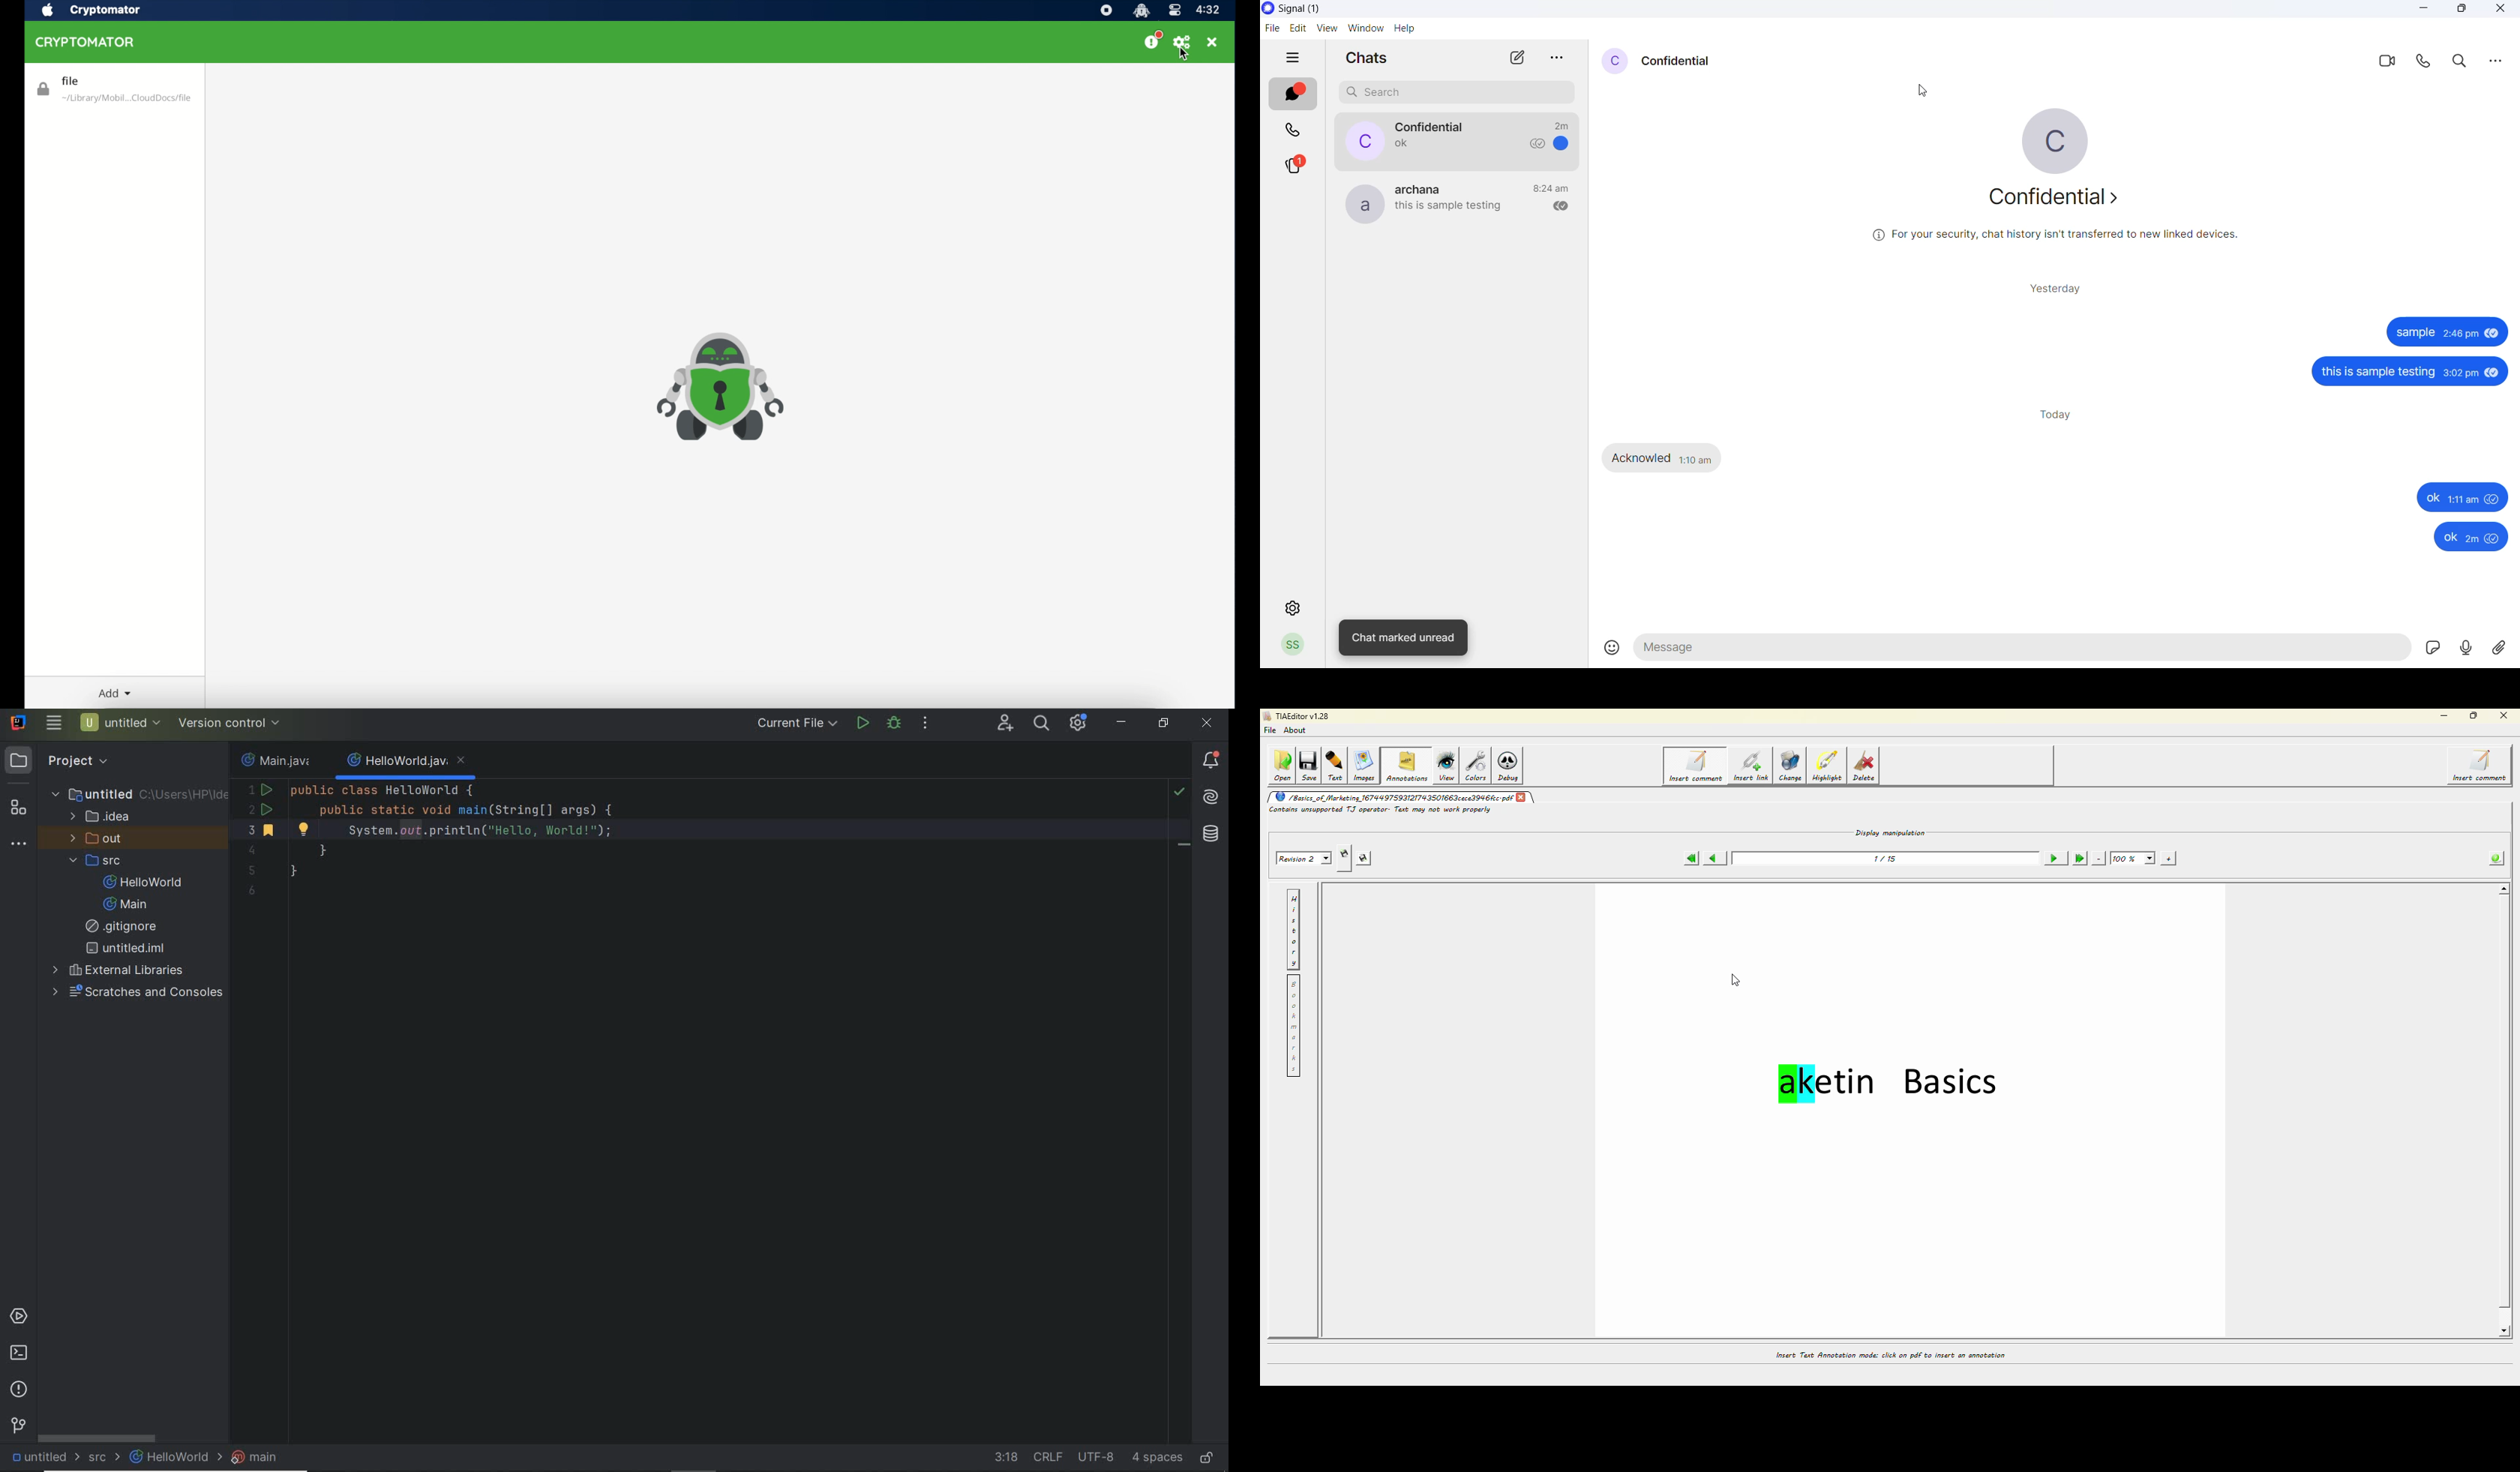  What do you see at coordinates (1006, 1457) in the screenshot?
I see `go to line 6:1` at bounding box center [1006, 1457].